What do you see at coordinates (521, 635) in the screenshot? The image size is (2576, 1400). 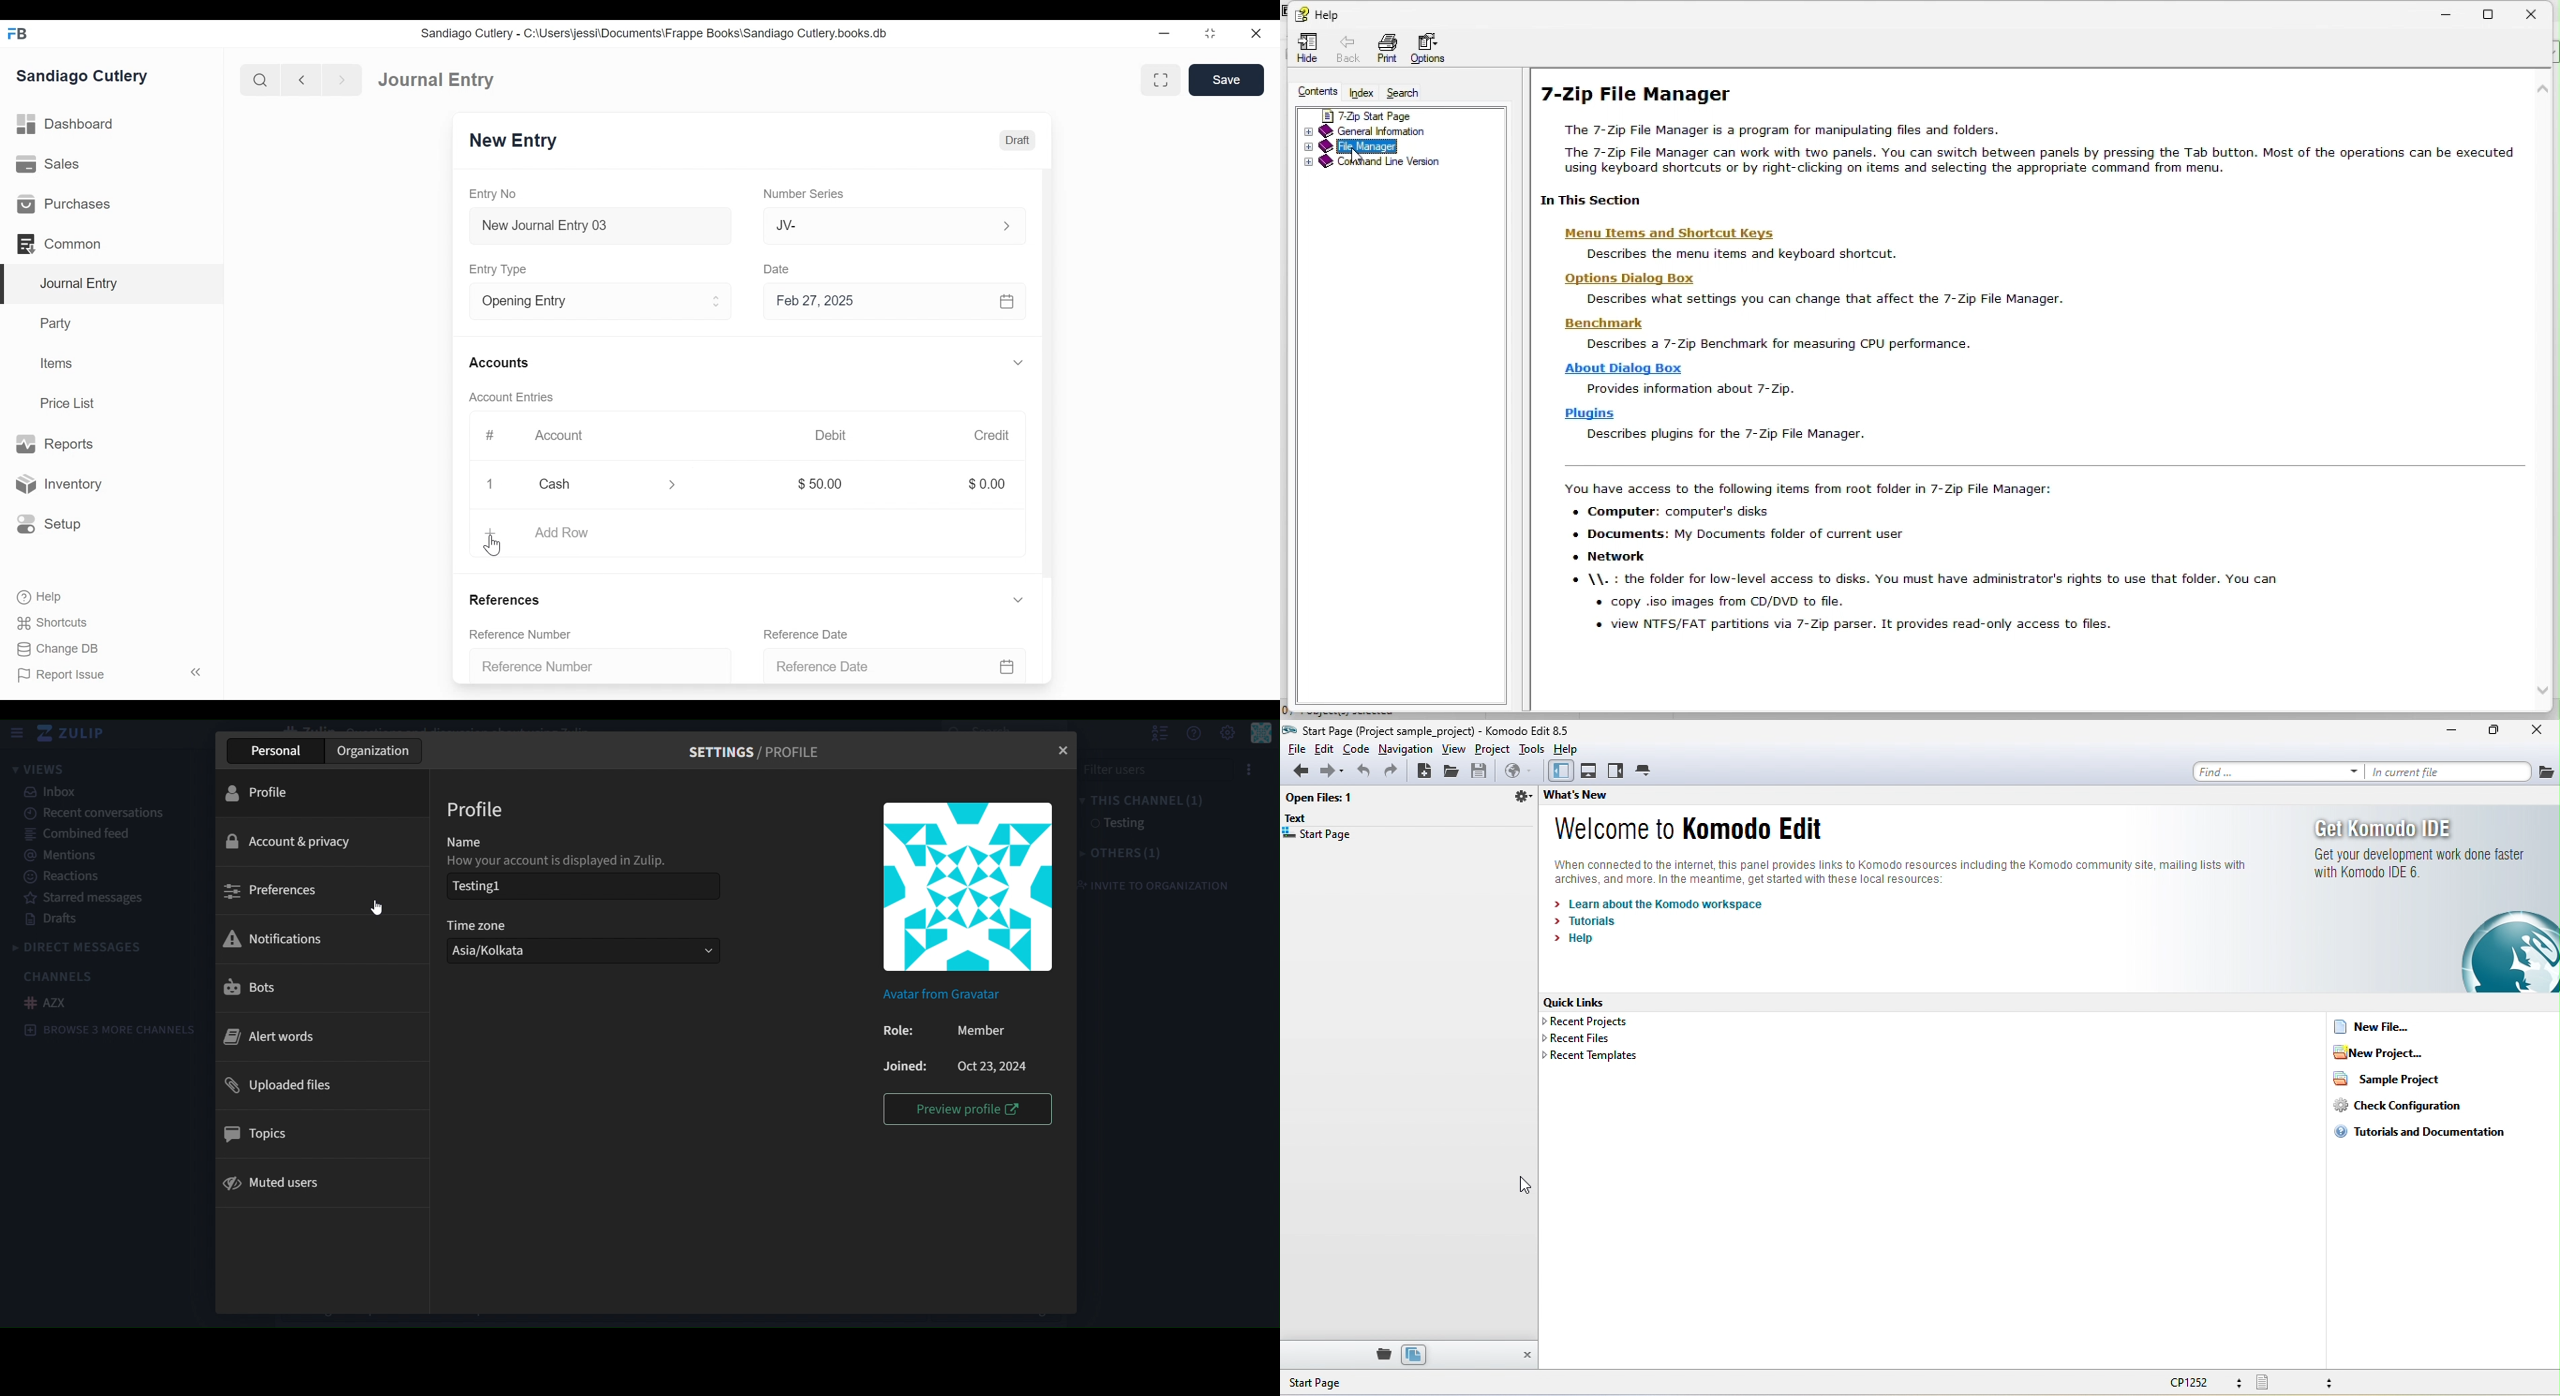 I see `Reference Number` at bounding box center [521, 635].